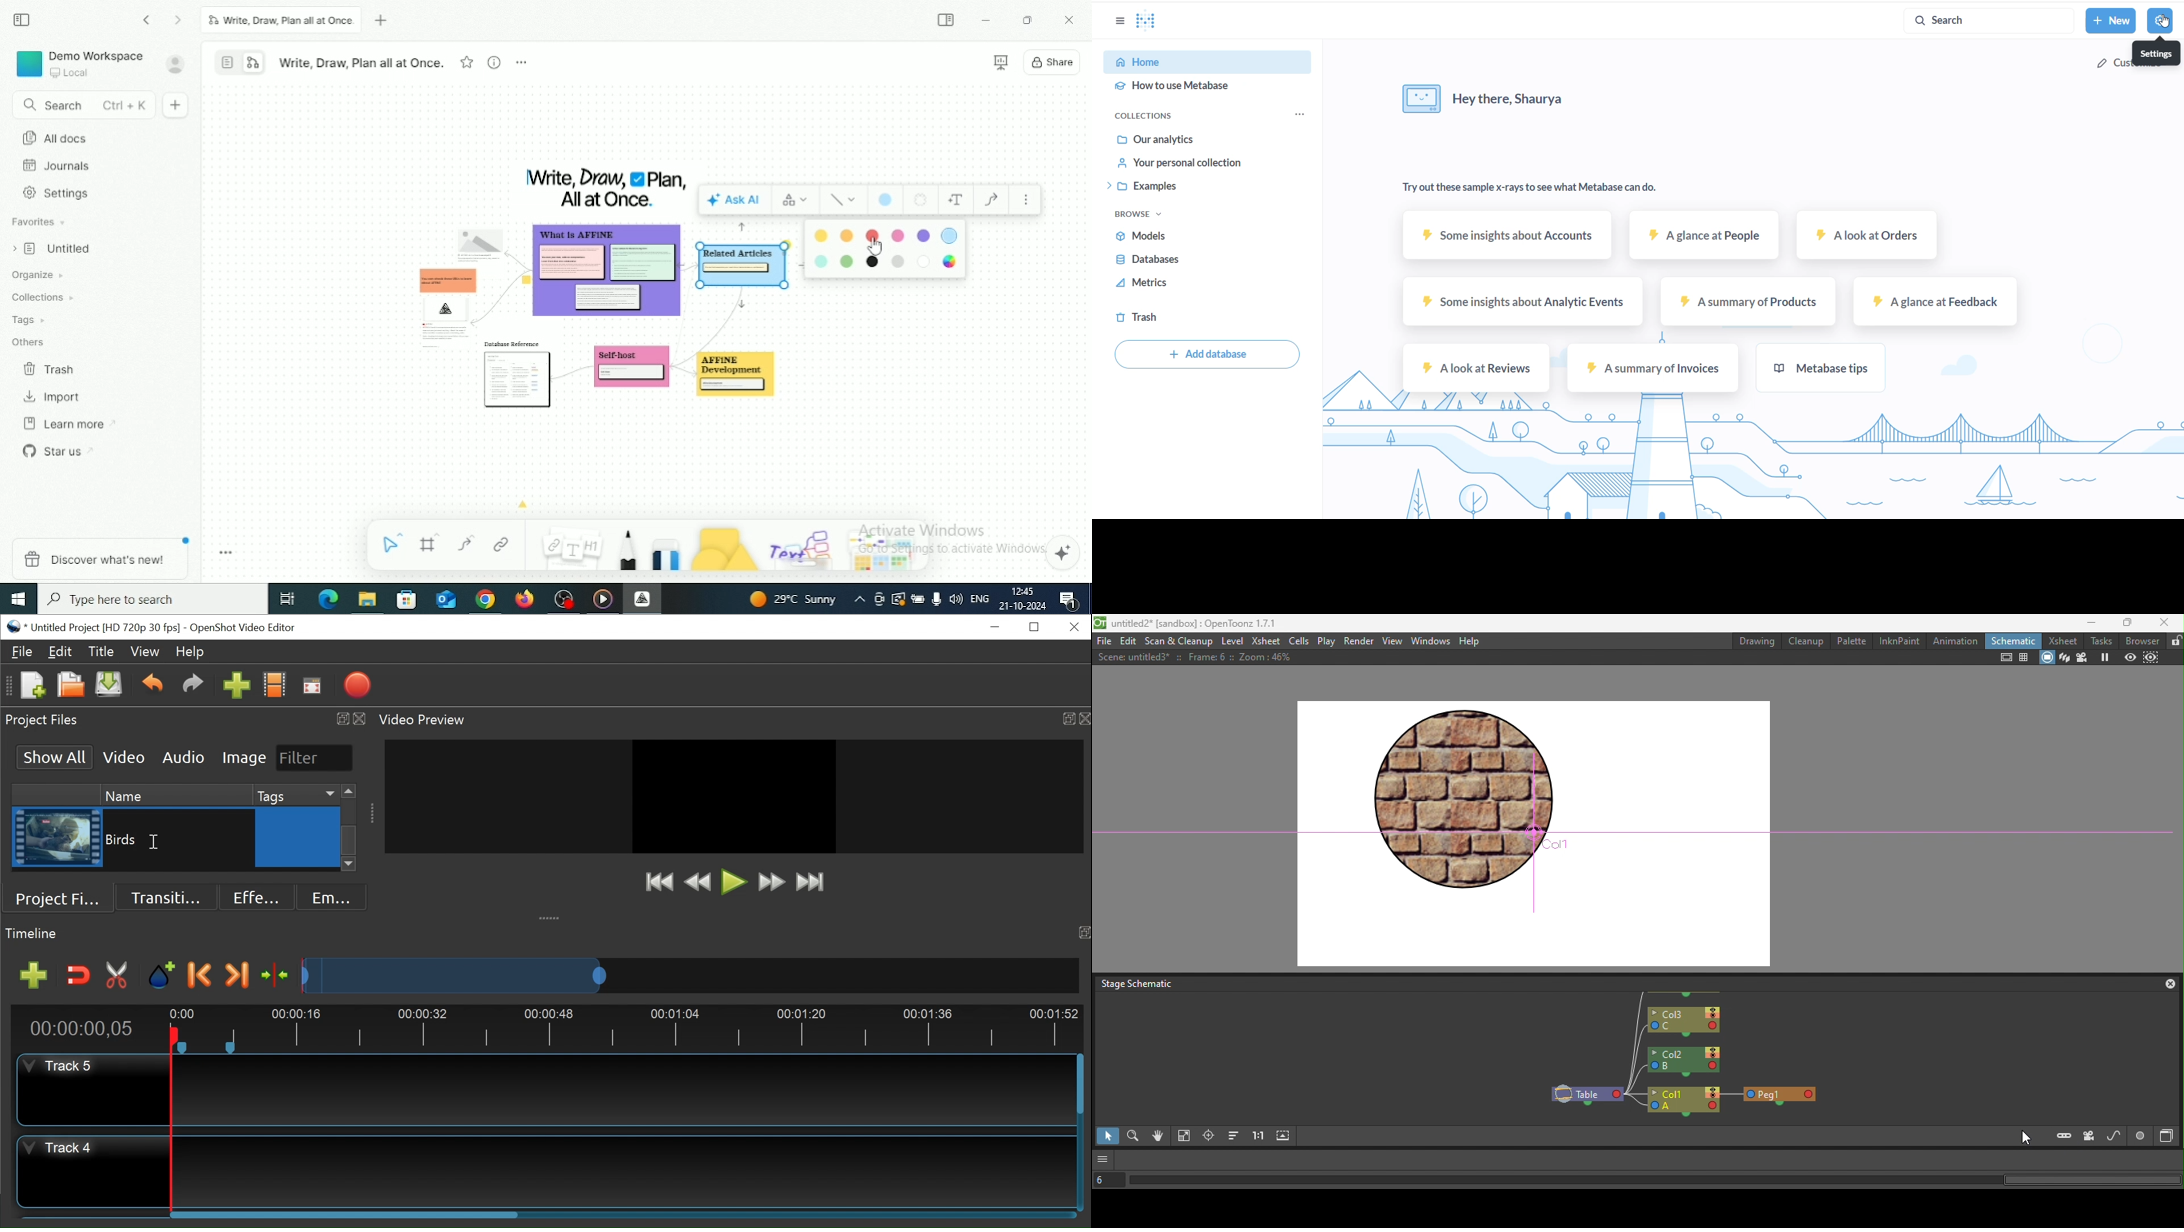 Image resolution: width=2184 pixels, height=1232 pixels. Describe the element at coordinates (1035, 626) in the screenshot. I see `Restore` at that location.